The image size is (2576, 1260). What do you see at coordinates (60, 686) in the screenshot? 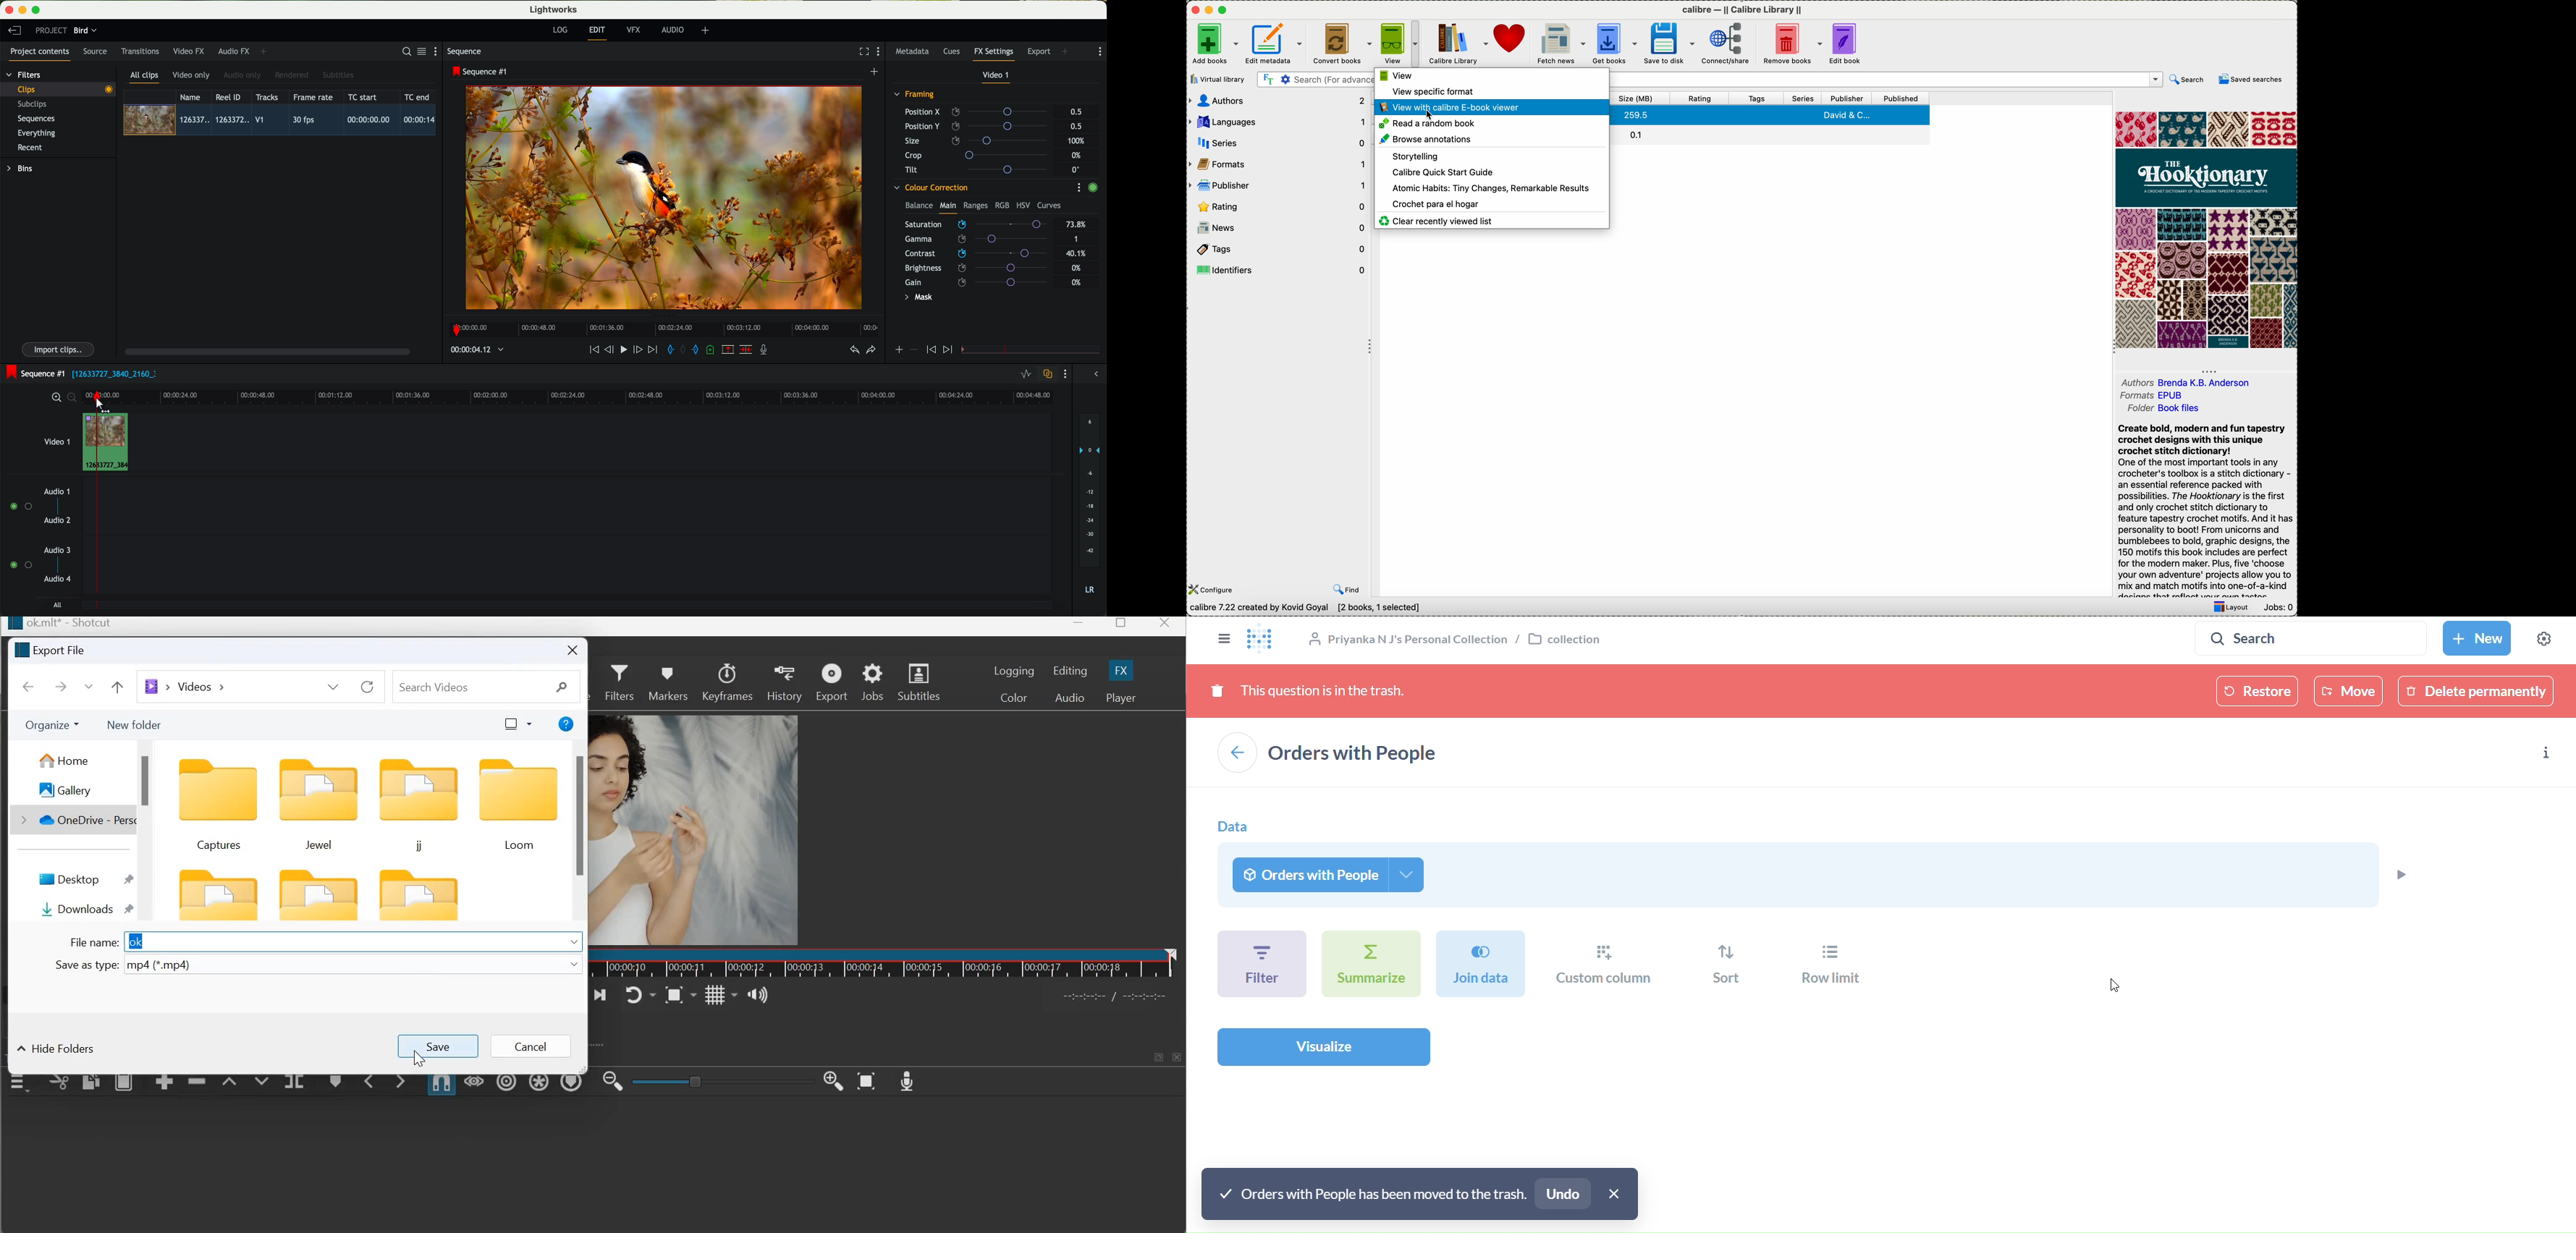
I see `forward` at bounding box center [60, 686].